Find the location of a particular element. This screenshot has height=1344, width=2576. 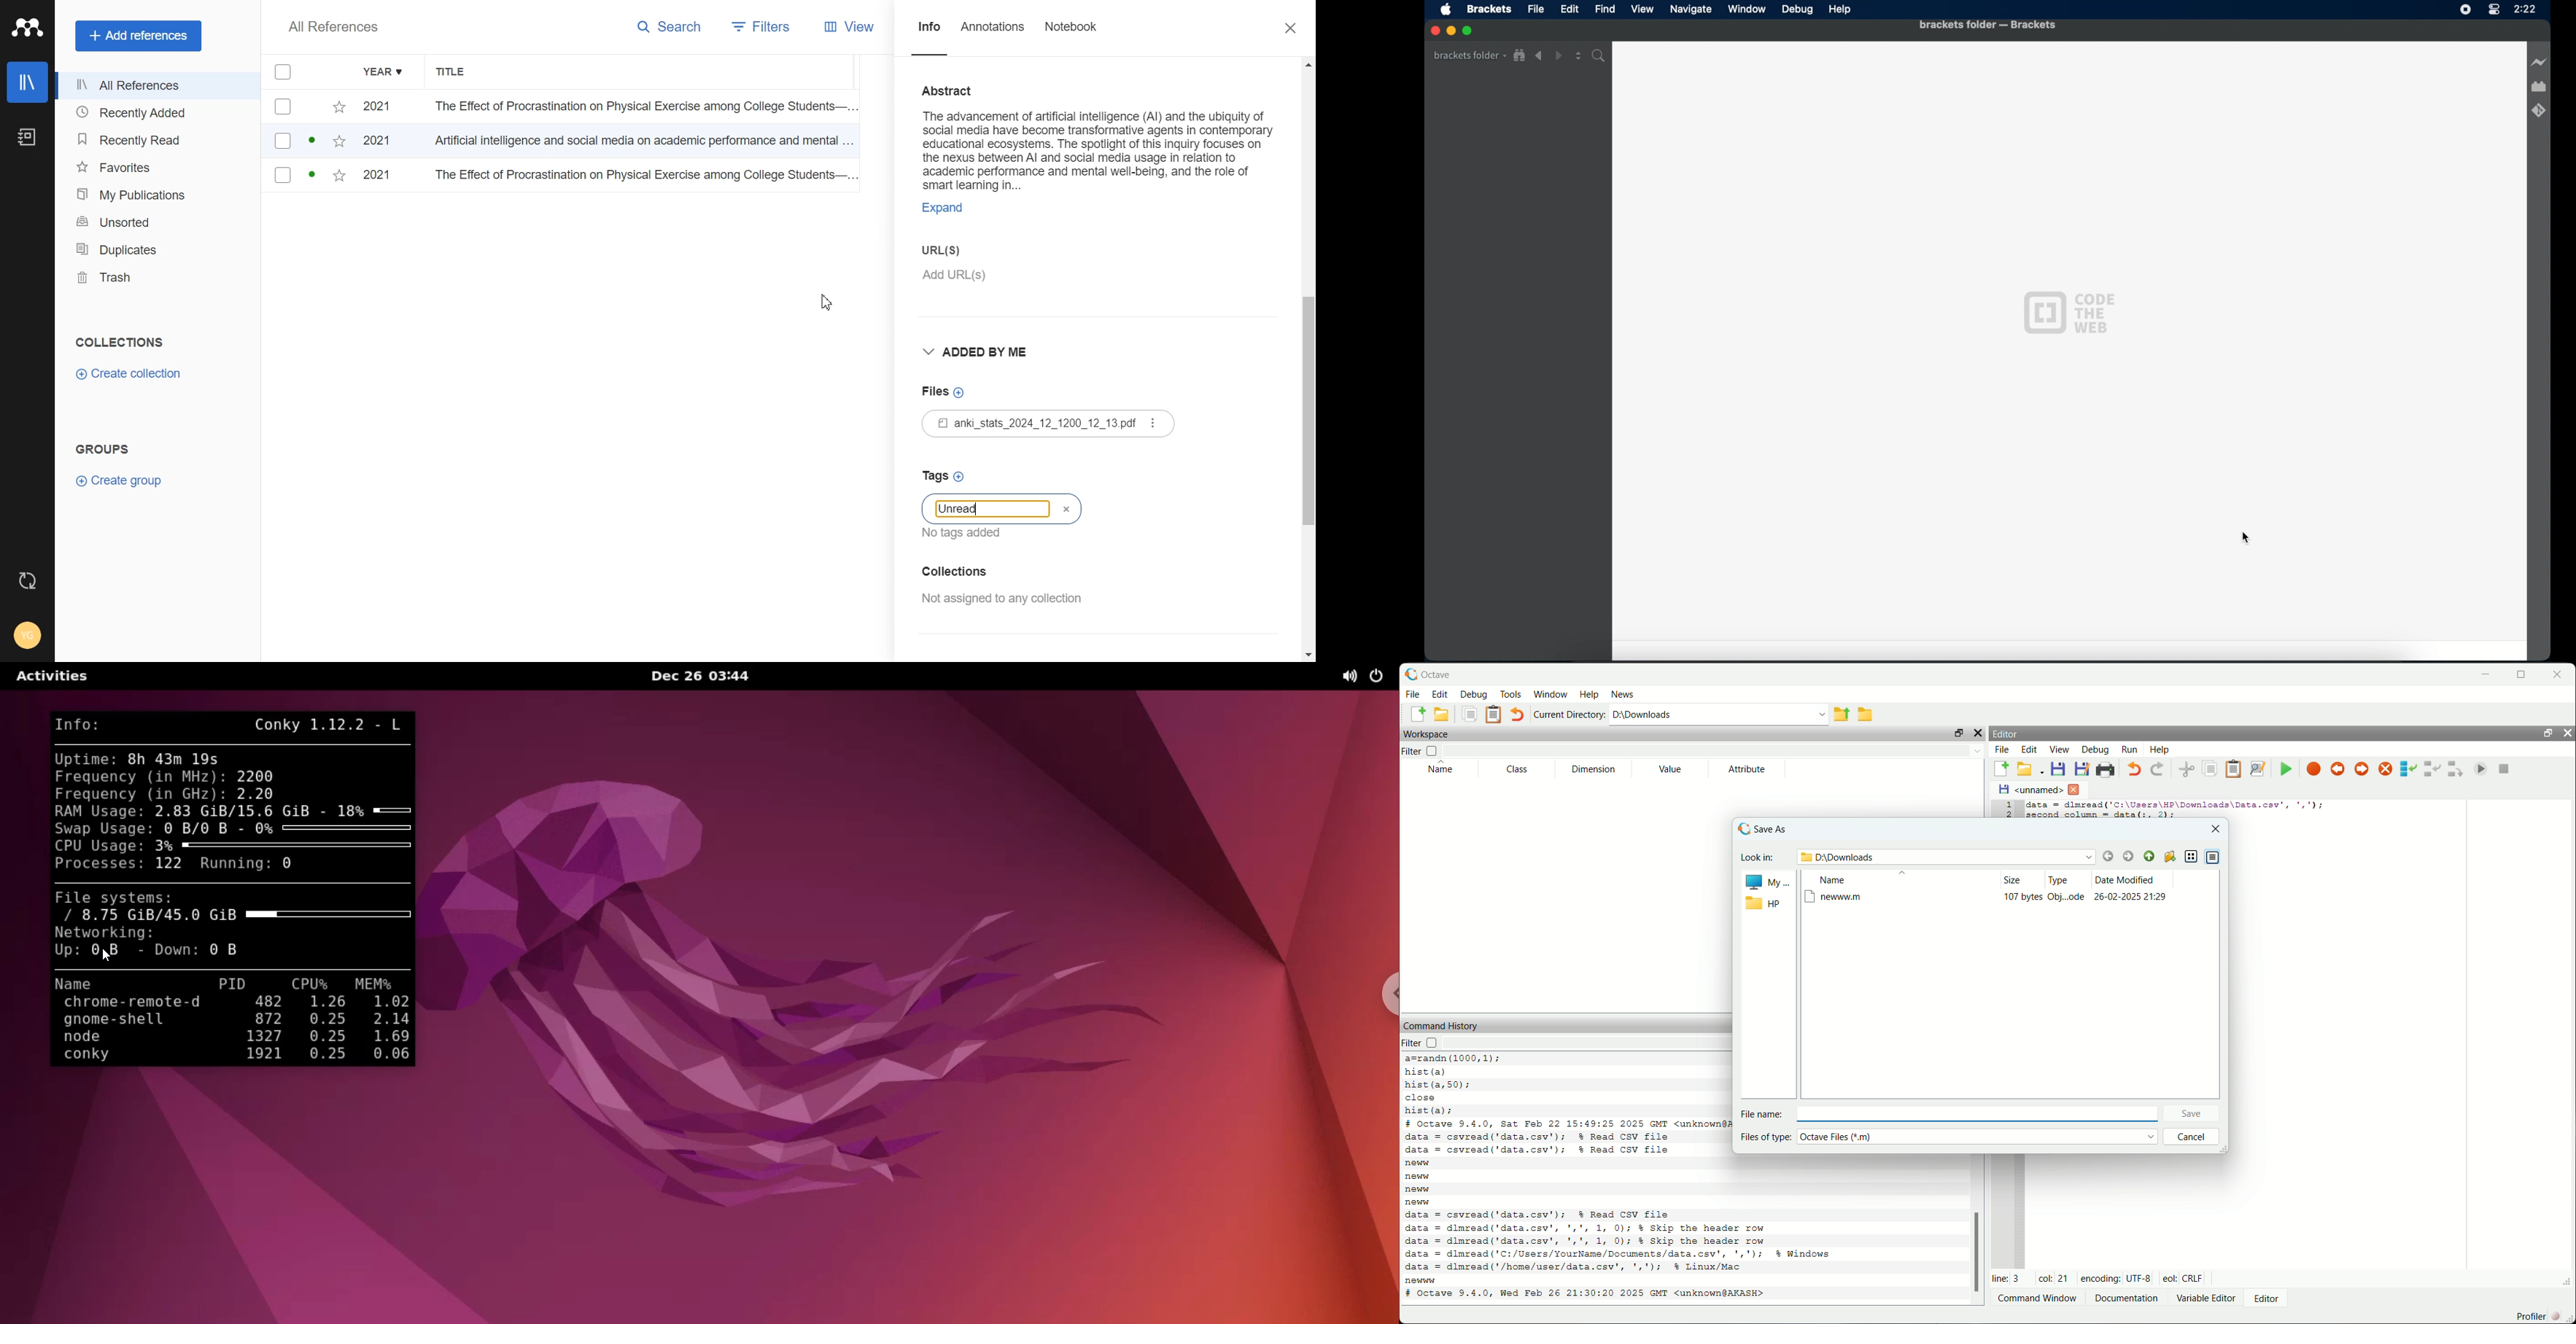

one directory up is located at coordinates (1840, 715).